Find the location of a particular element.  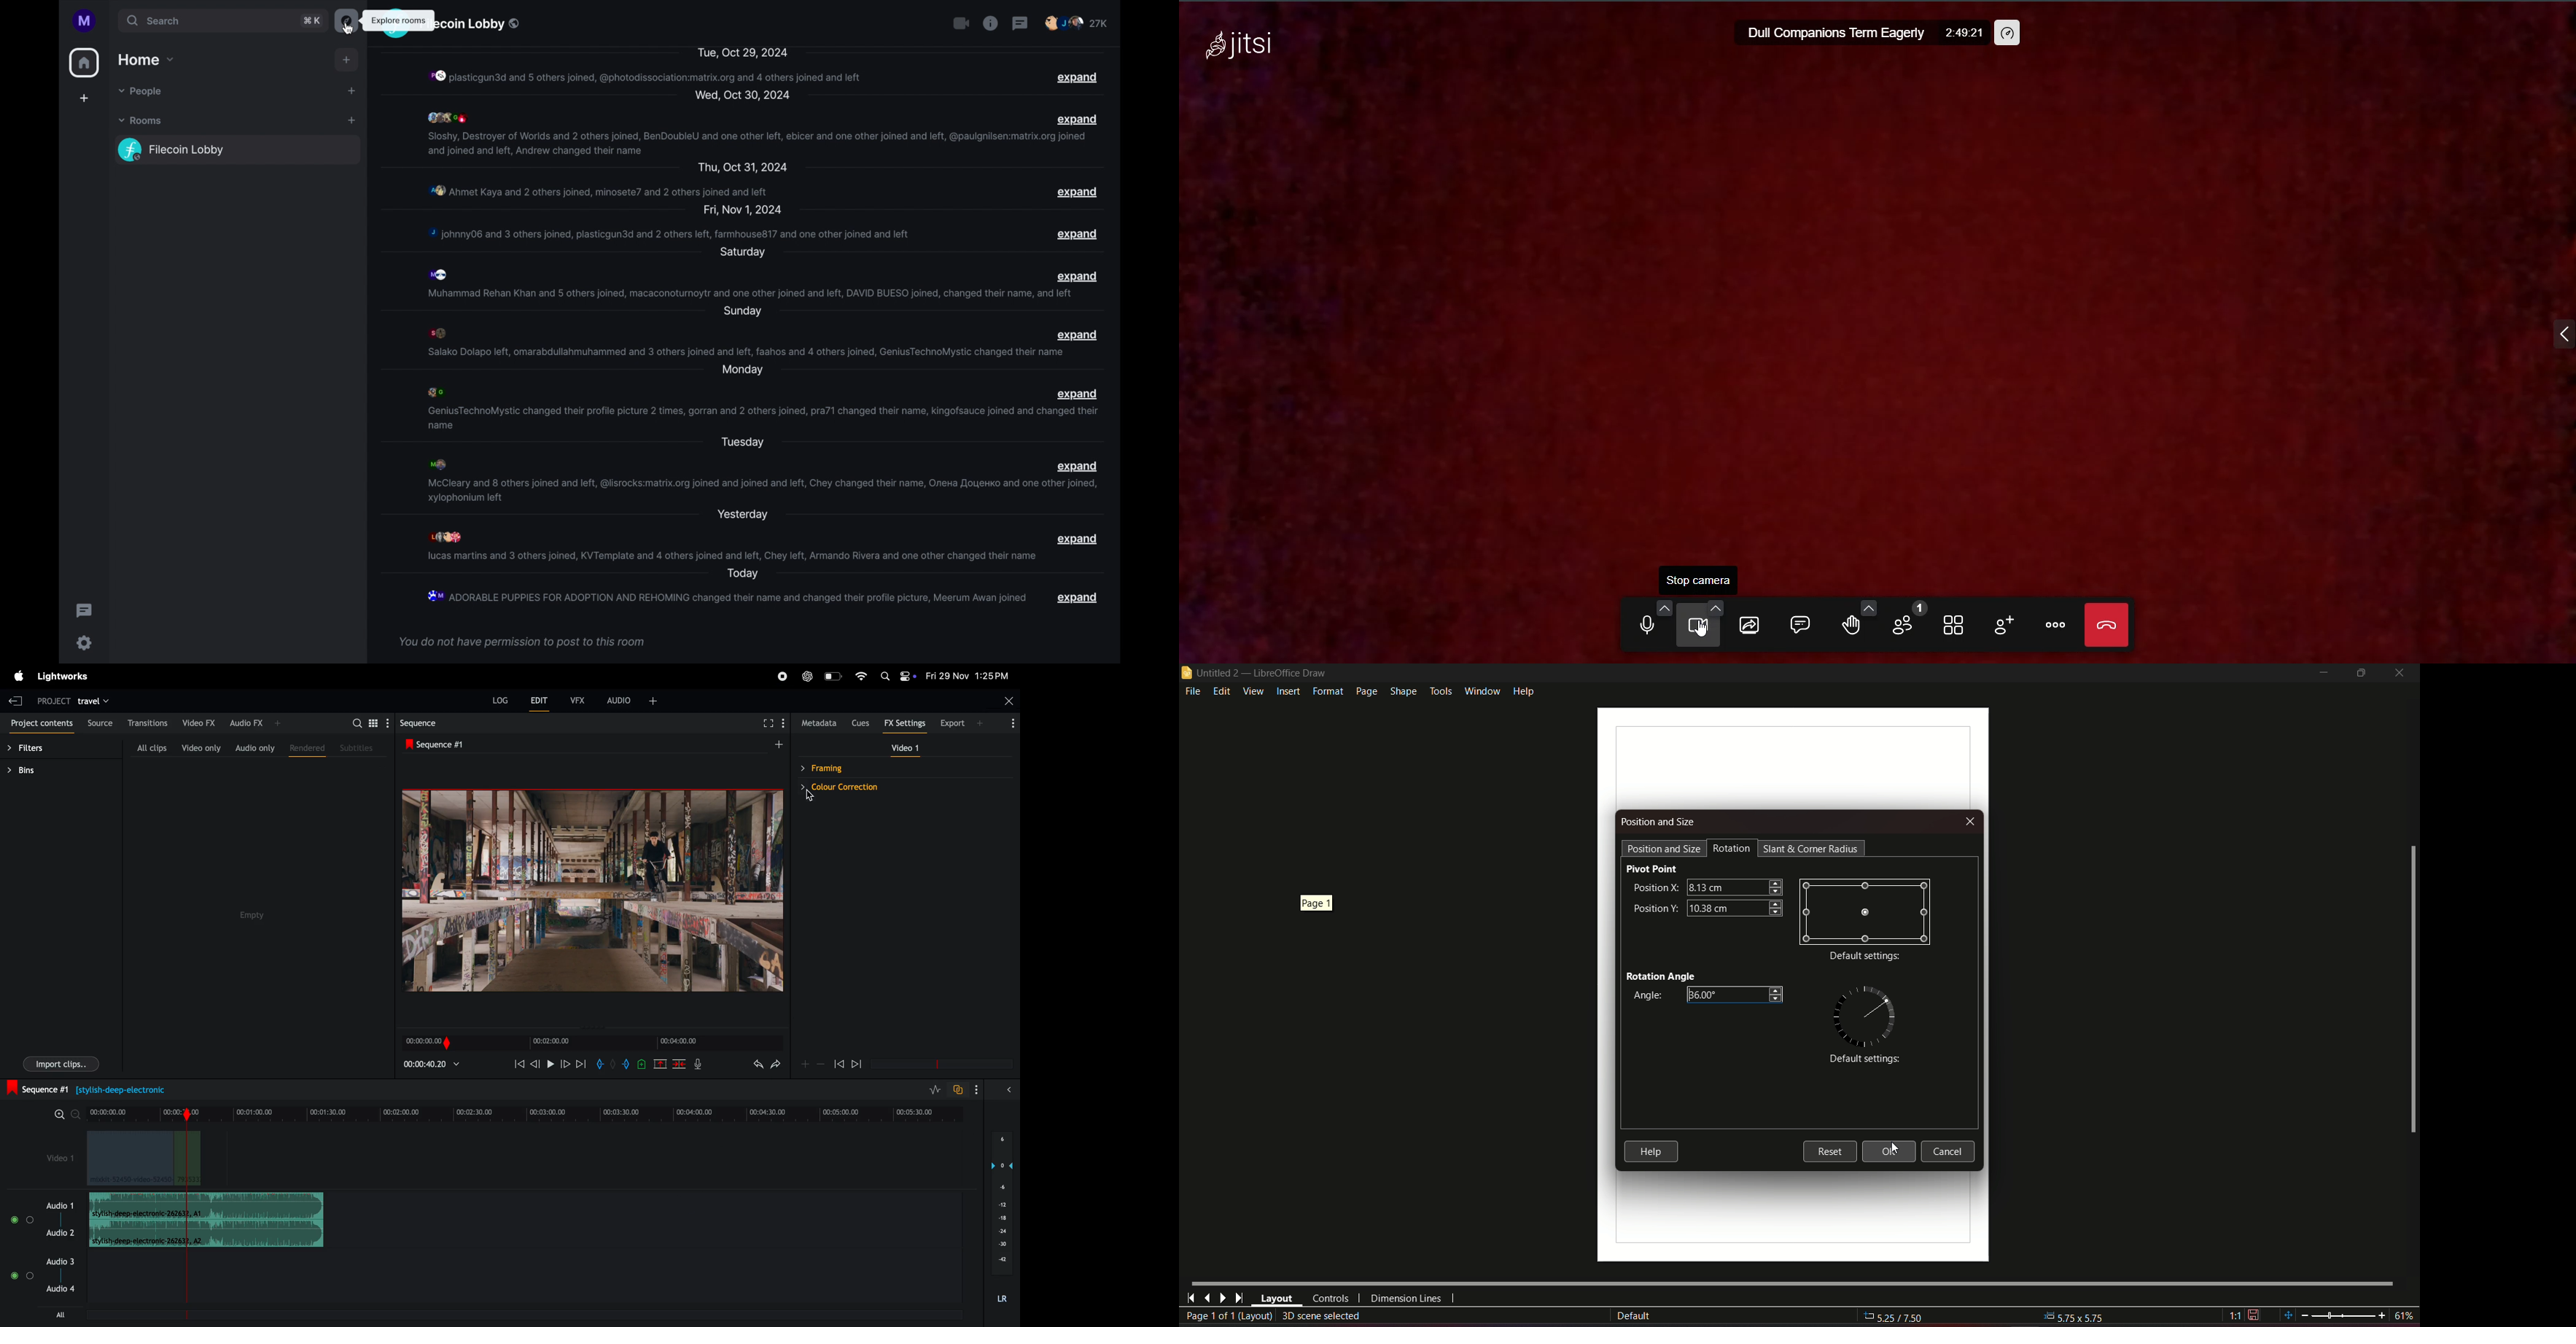

forward is located at coordinates (855, 1065).